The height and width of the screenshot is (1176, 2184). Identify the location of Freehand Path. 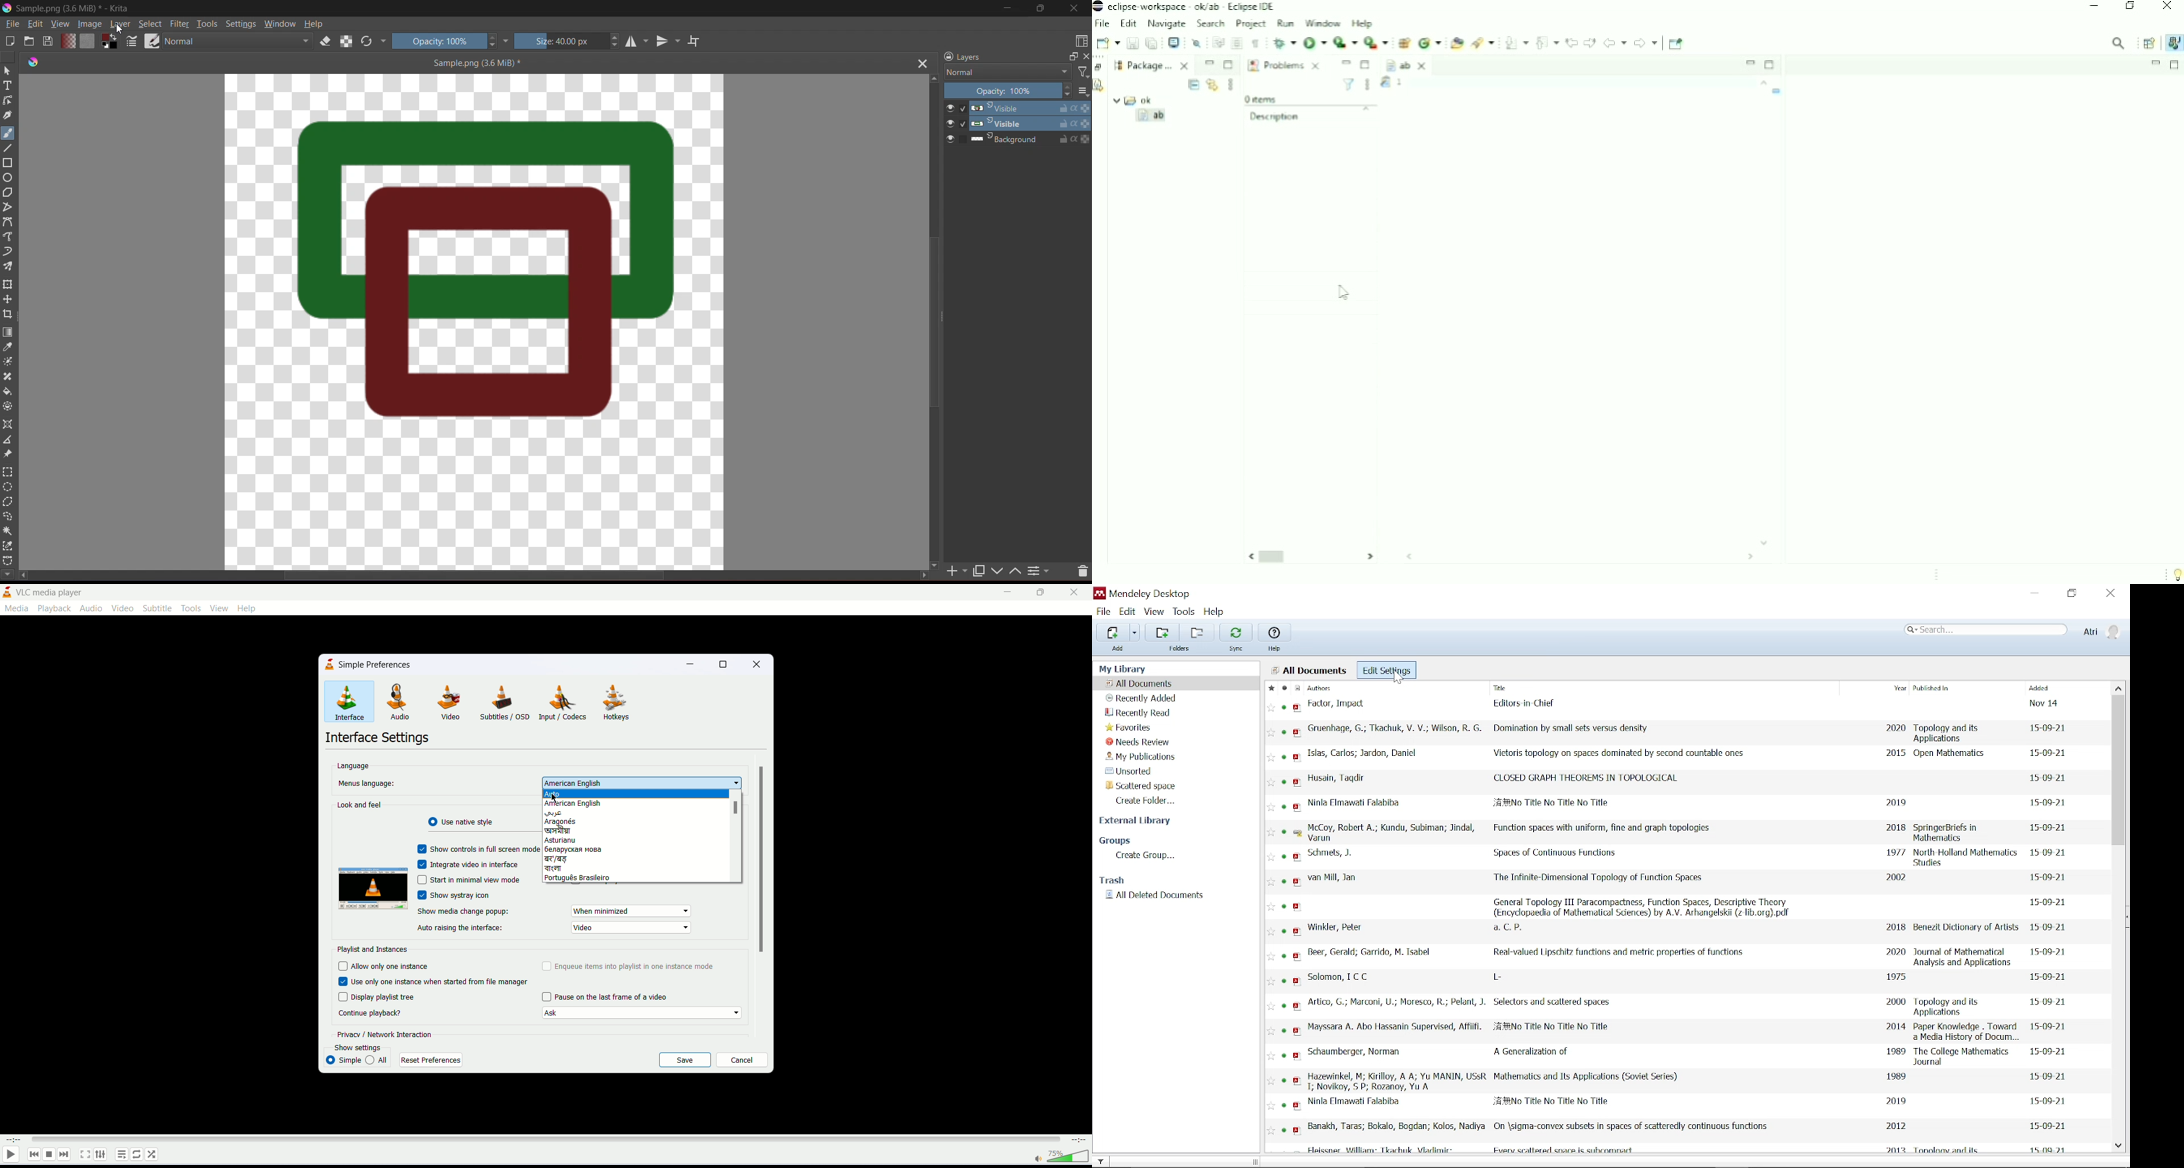
(10, 237).